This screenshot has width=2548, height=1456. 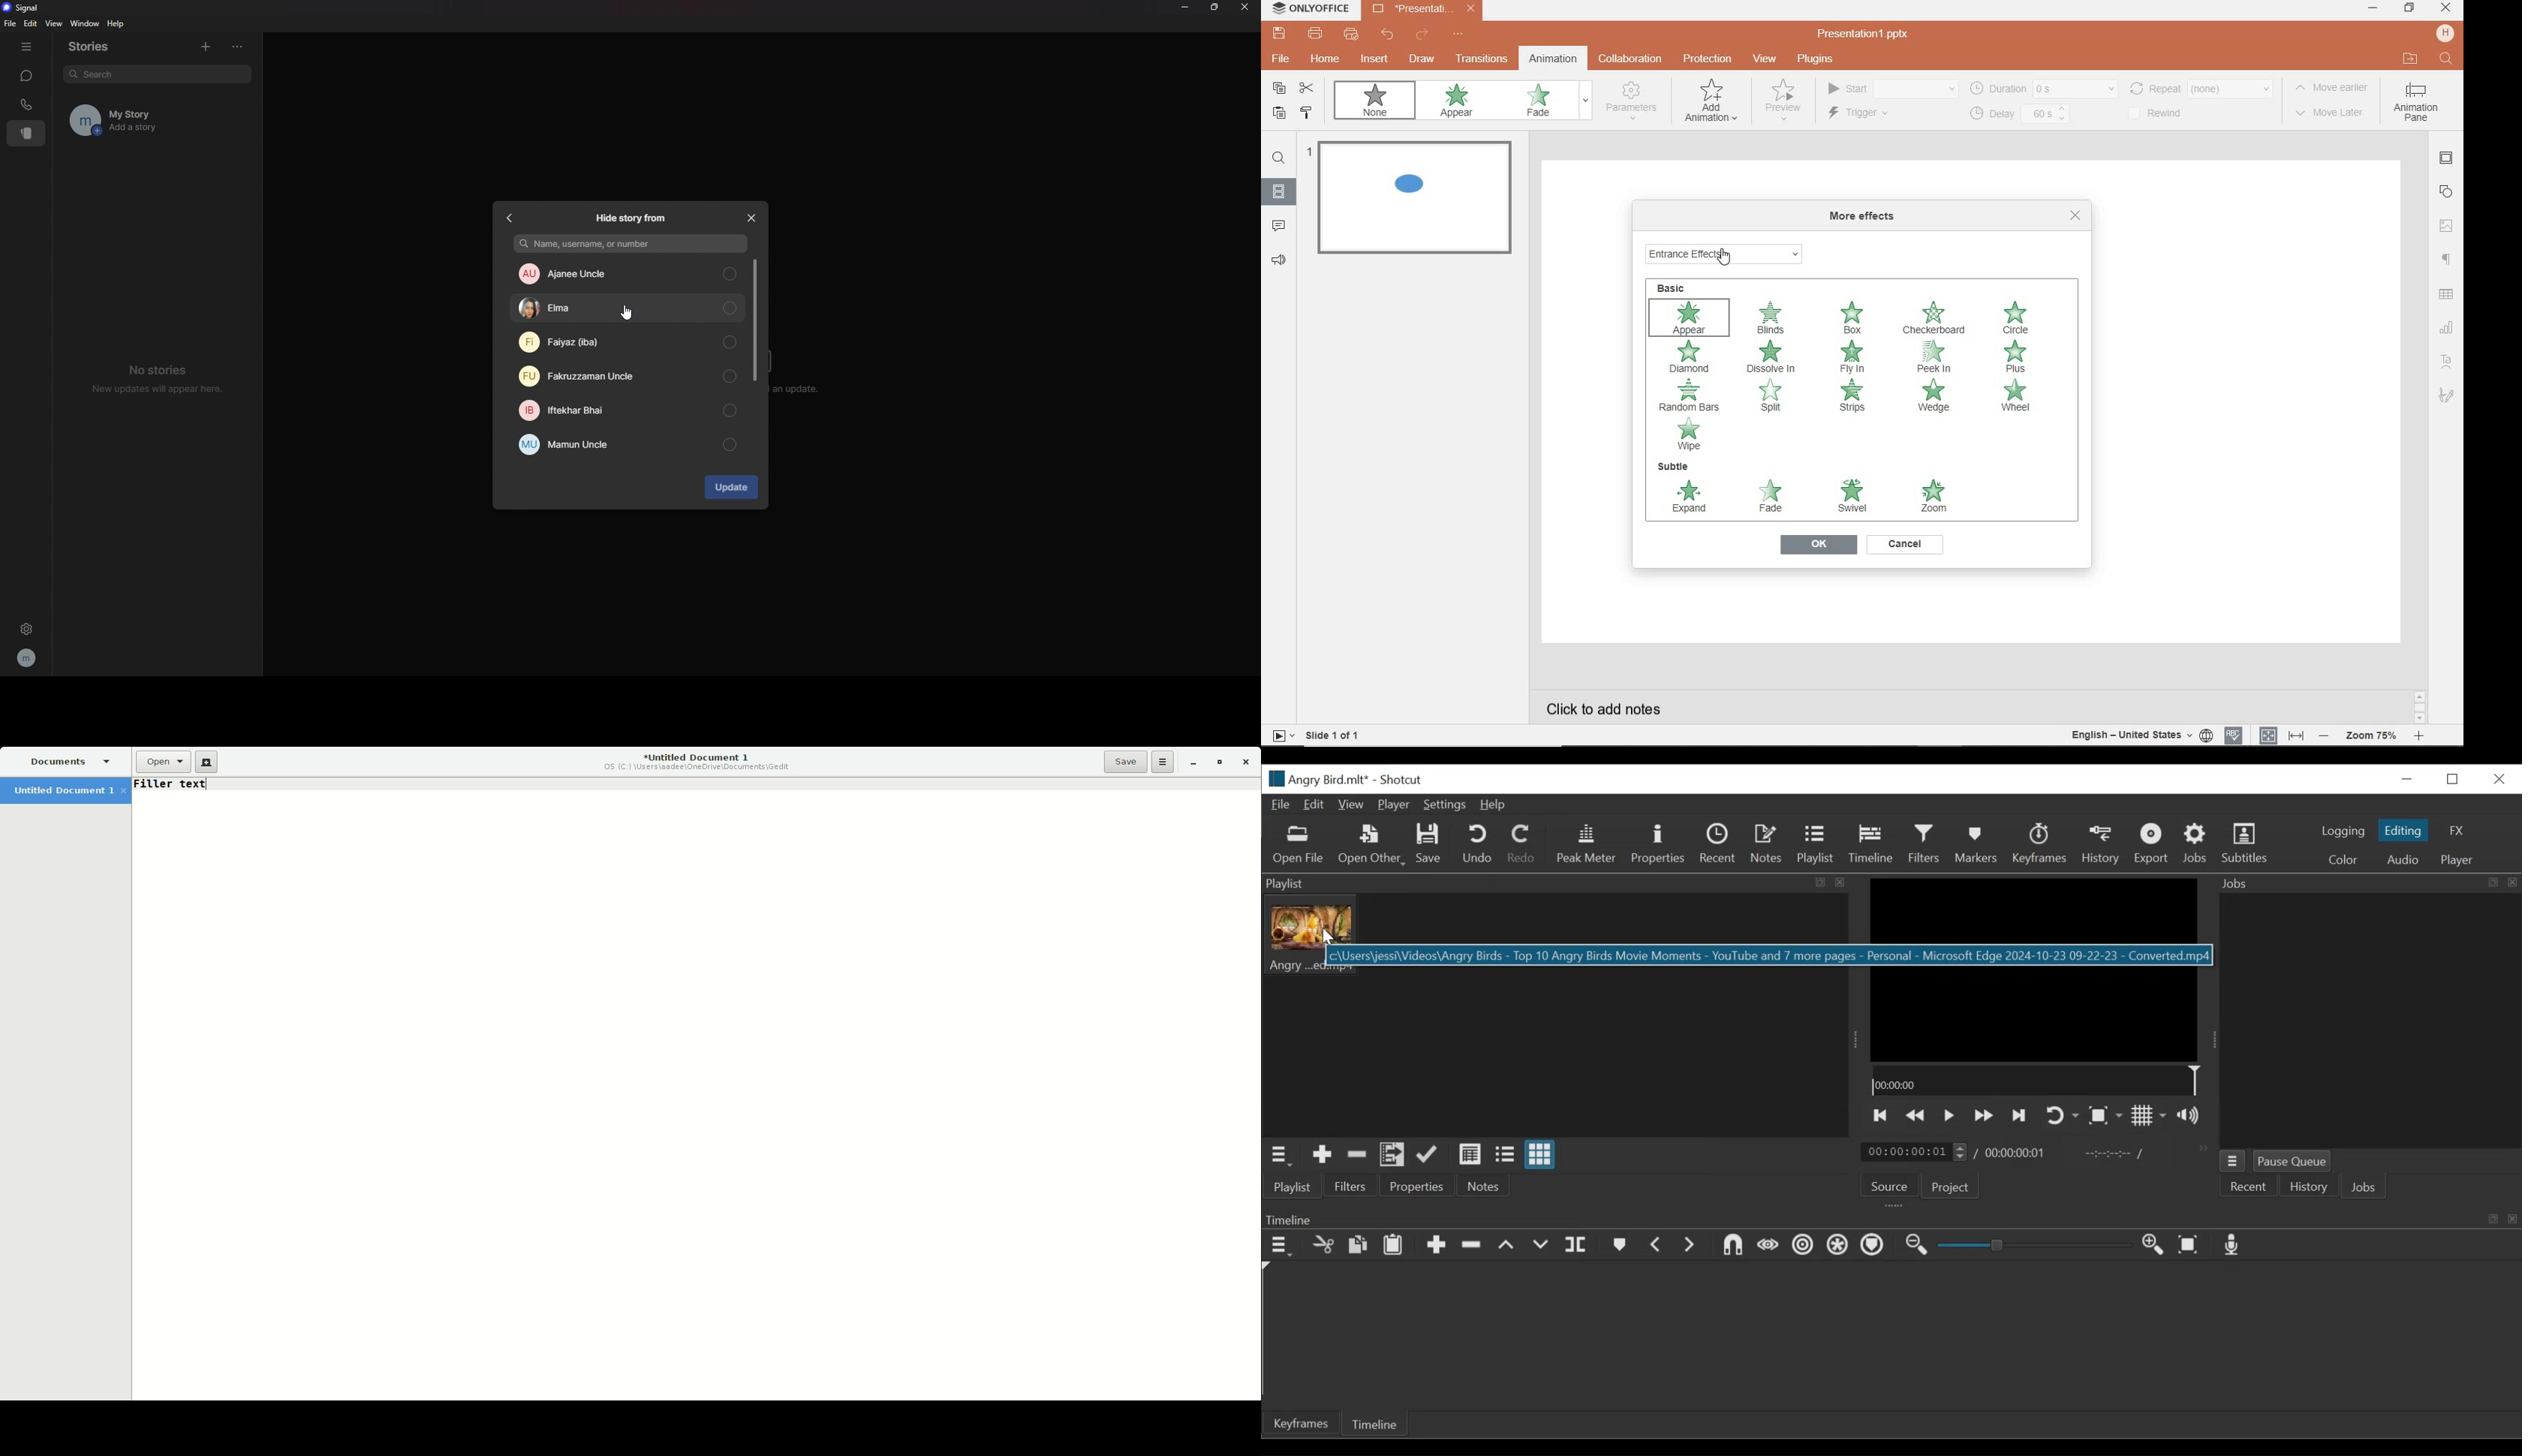 What do you see at coordinates (2043, 88) in the screenshot?
I see `duration` at bounding box center [2043, 88].